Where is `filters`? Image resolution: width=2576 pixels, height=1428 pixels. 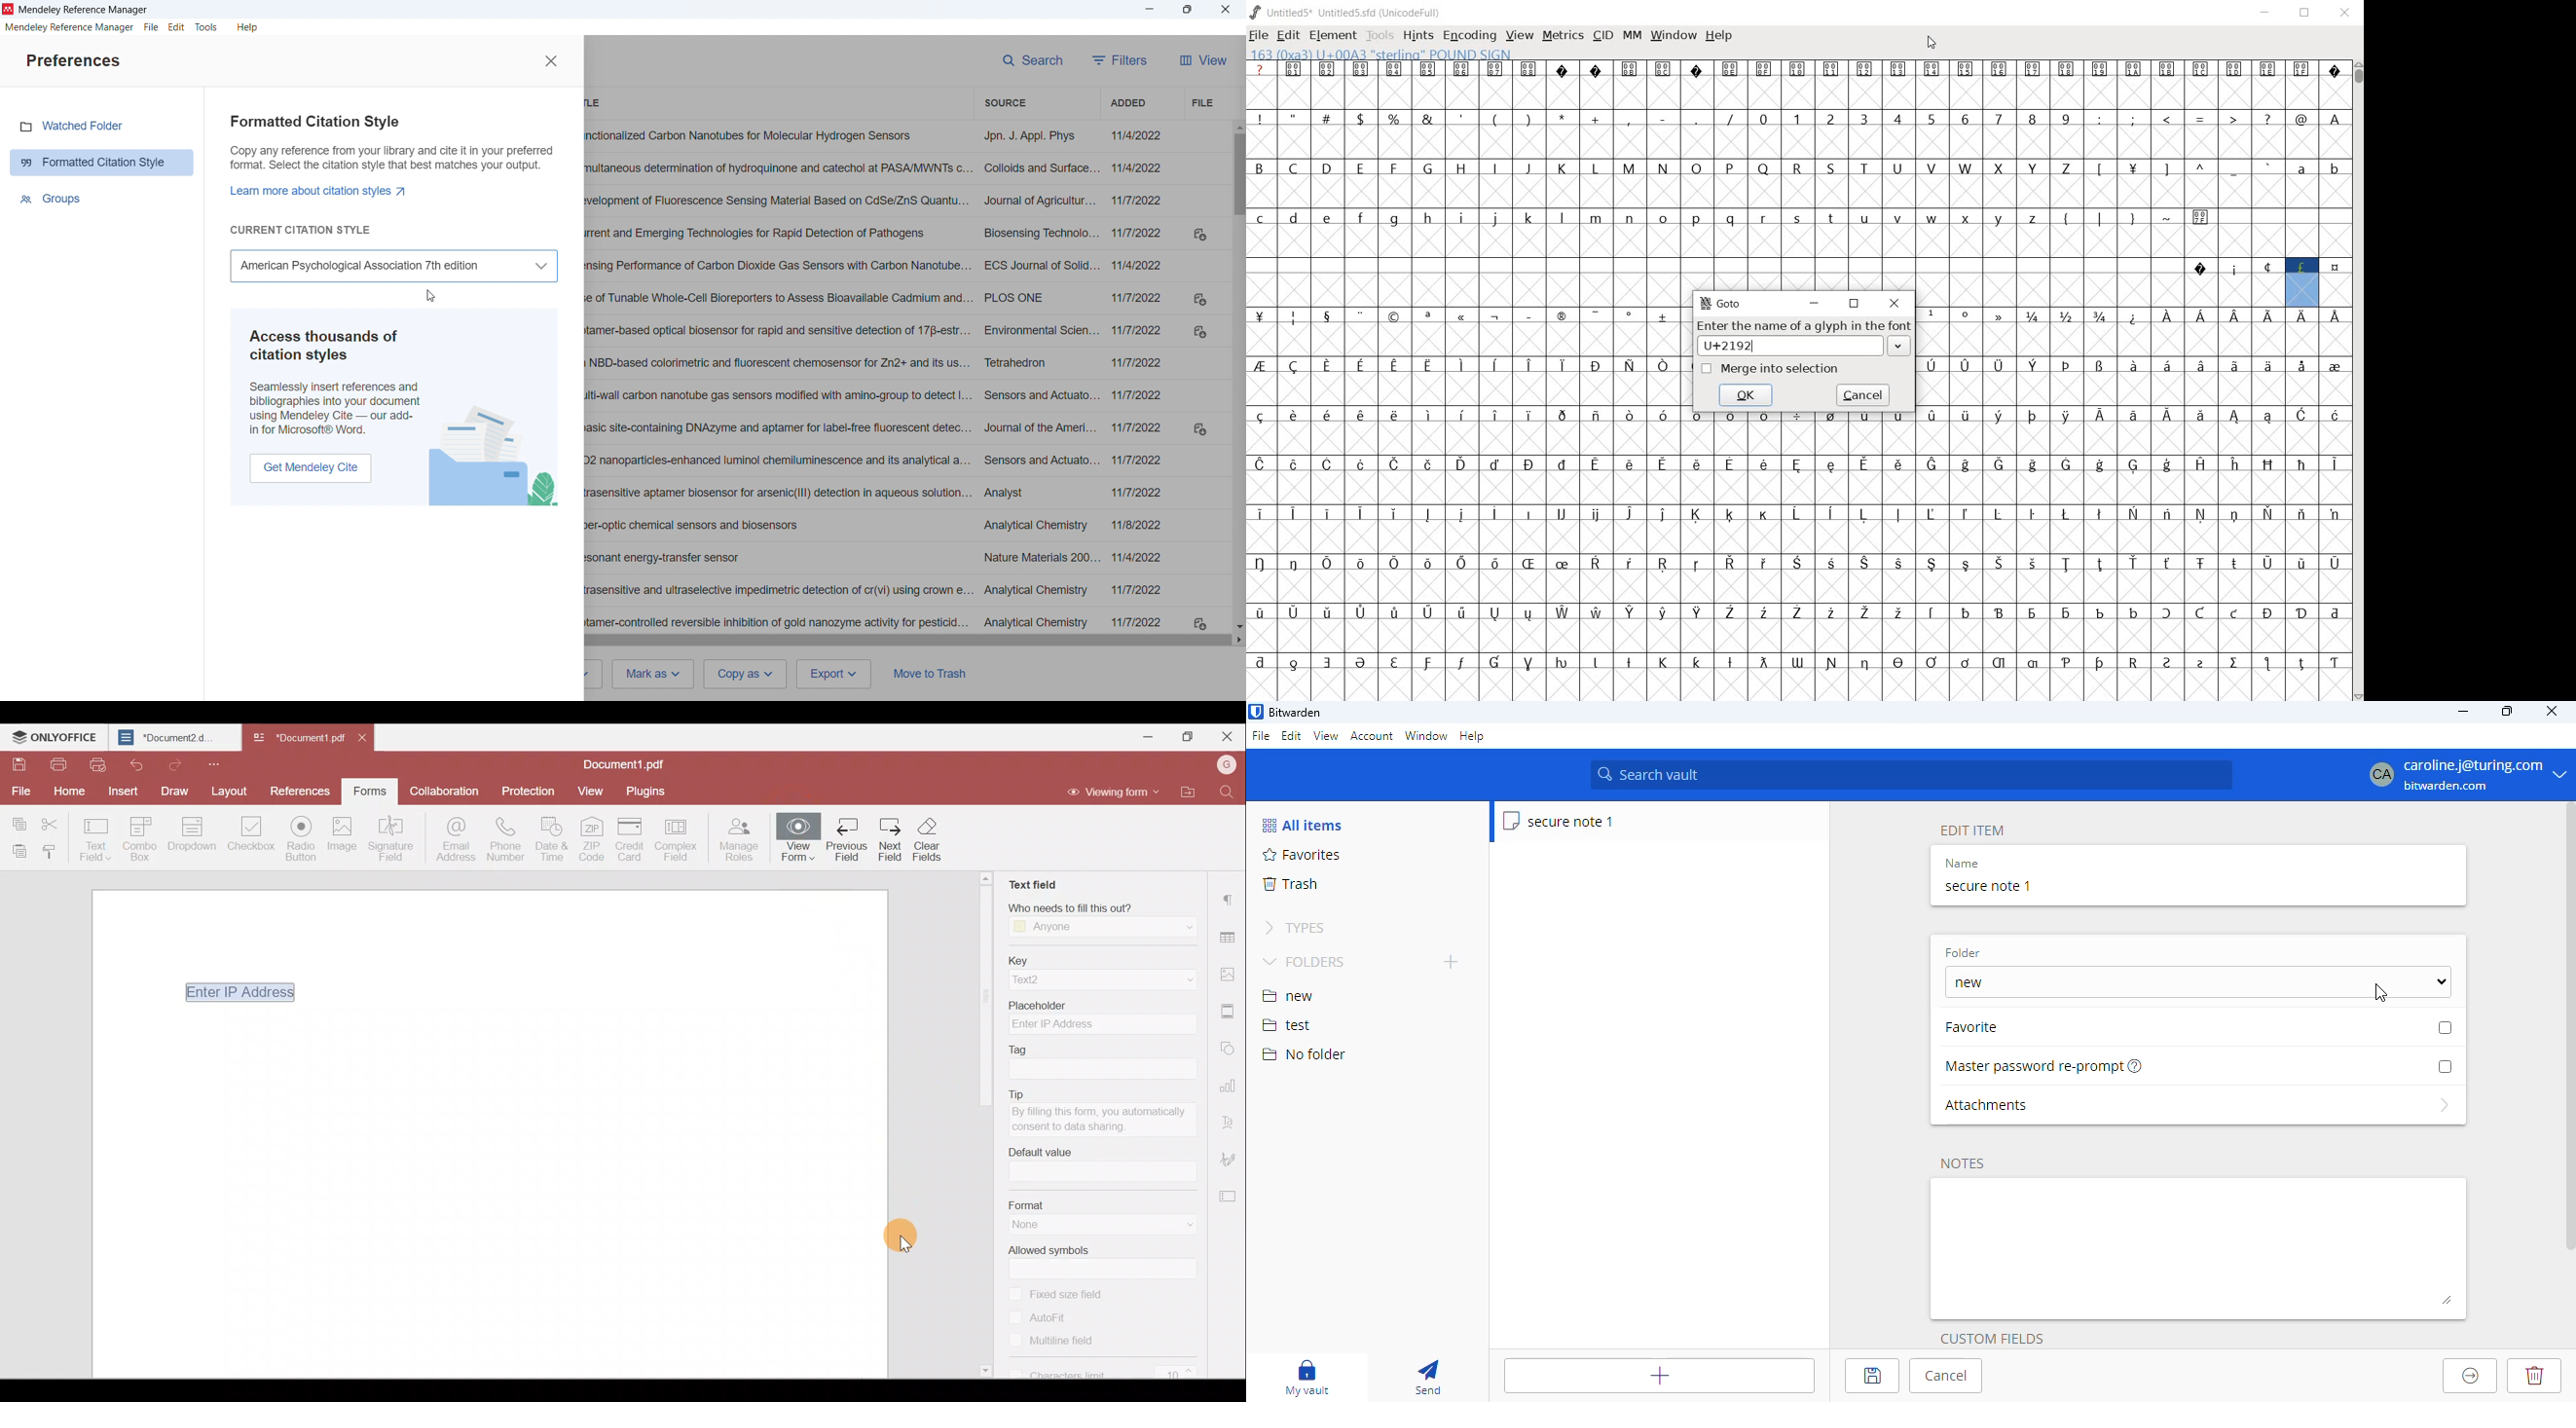 filters is located at coordinates (1120, 60).